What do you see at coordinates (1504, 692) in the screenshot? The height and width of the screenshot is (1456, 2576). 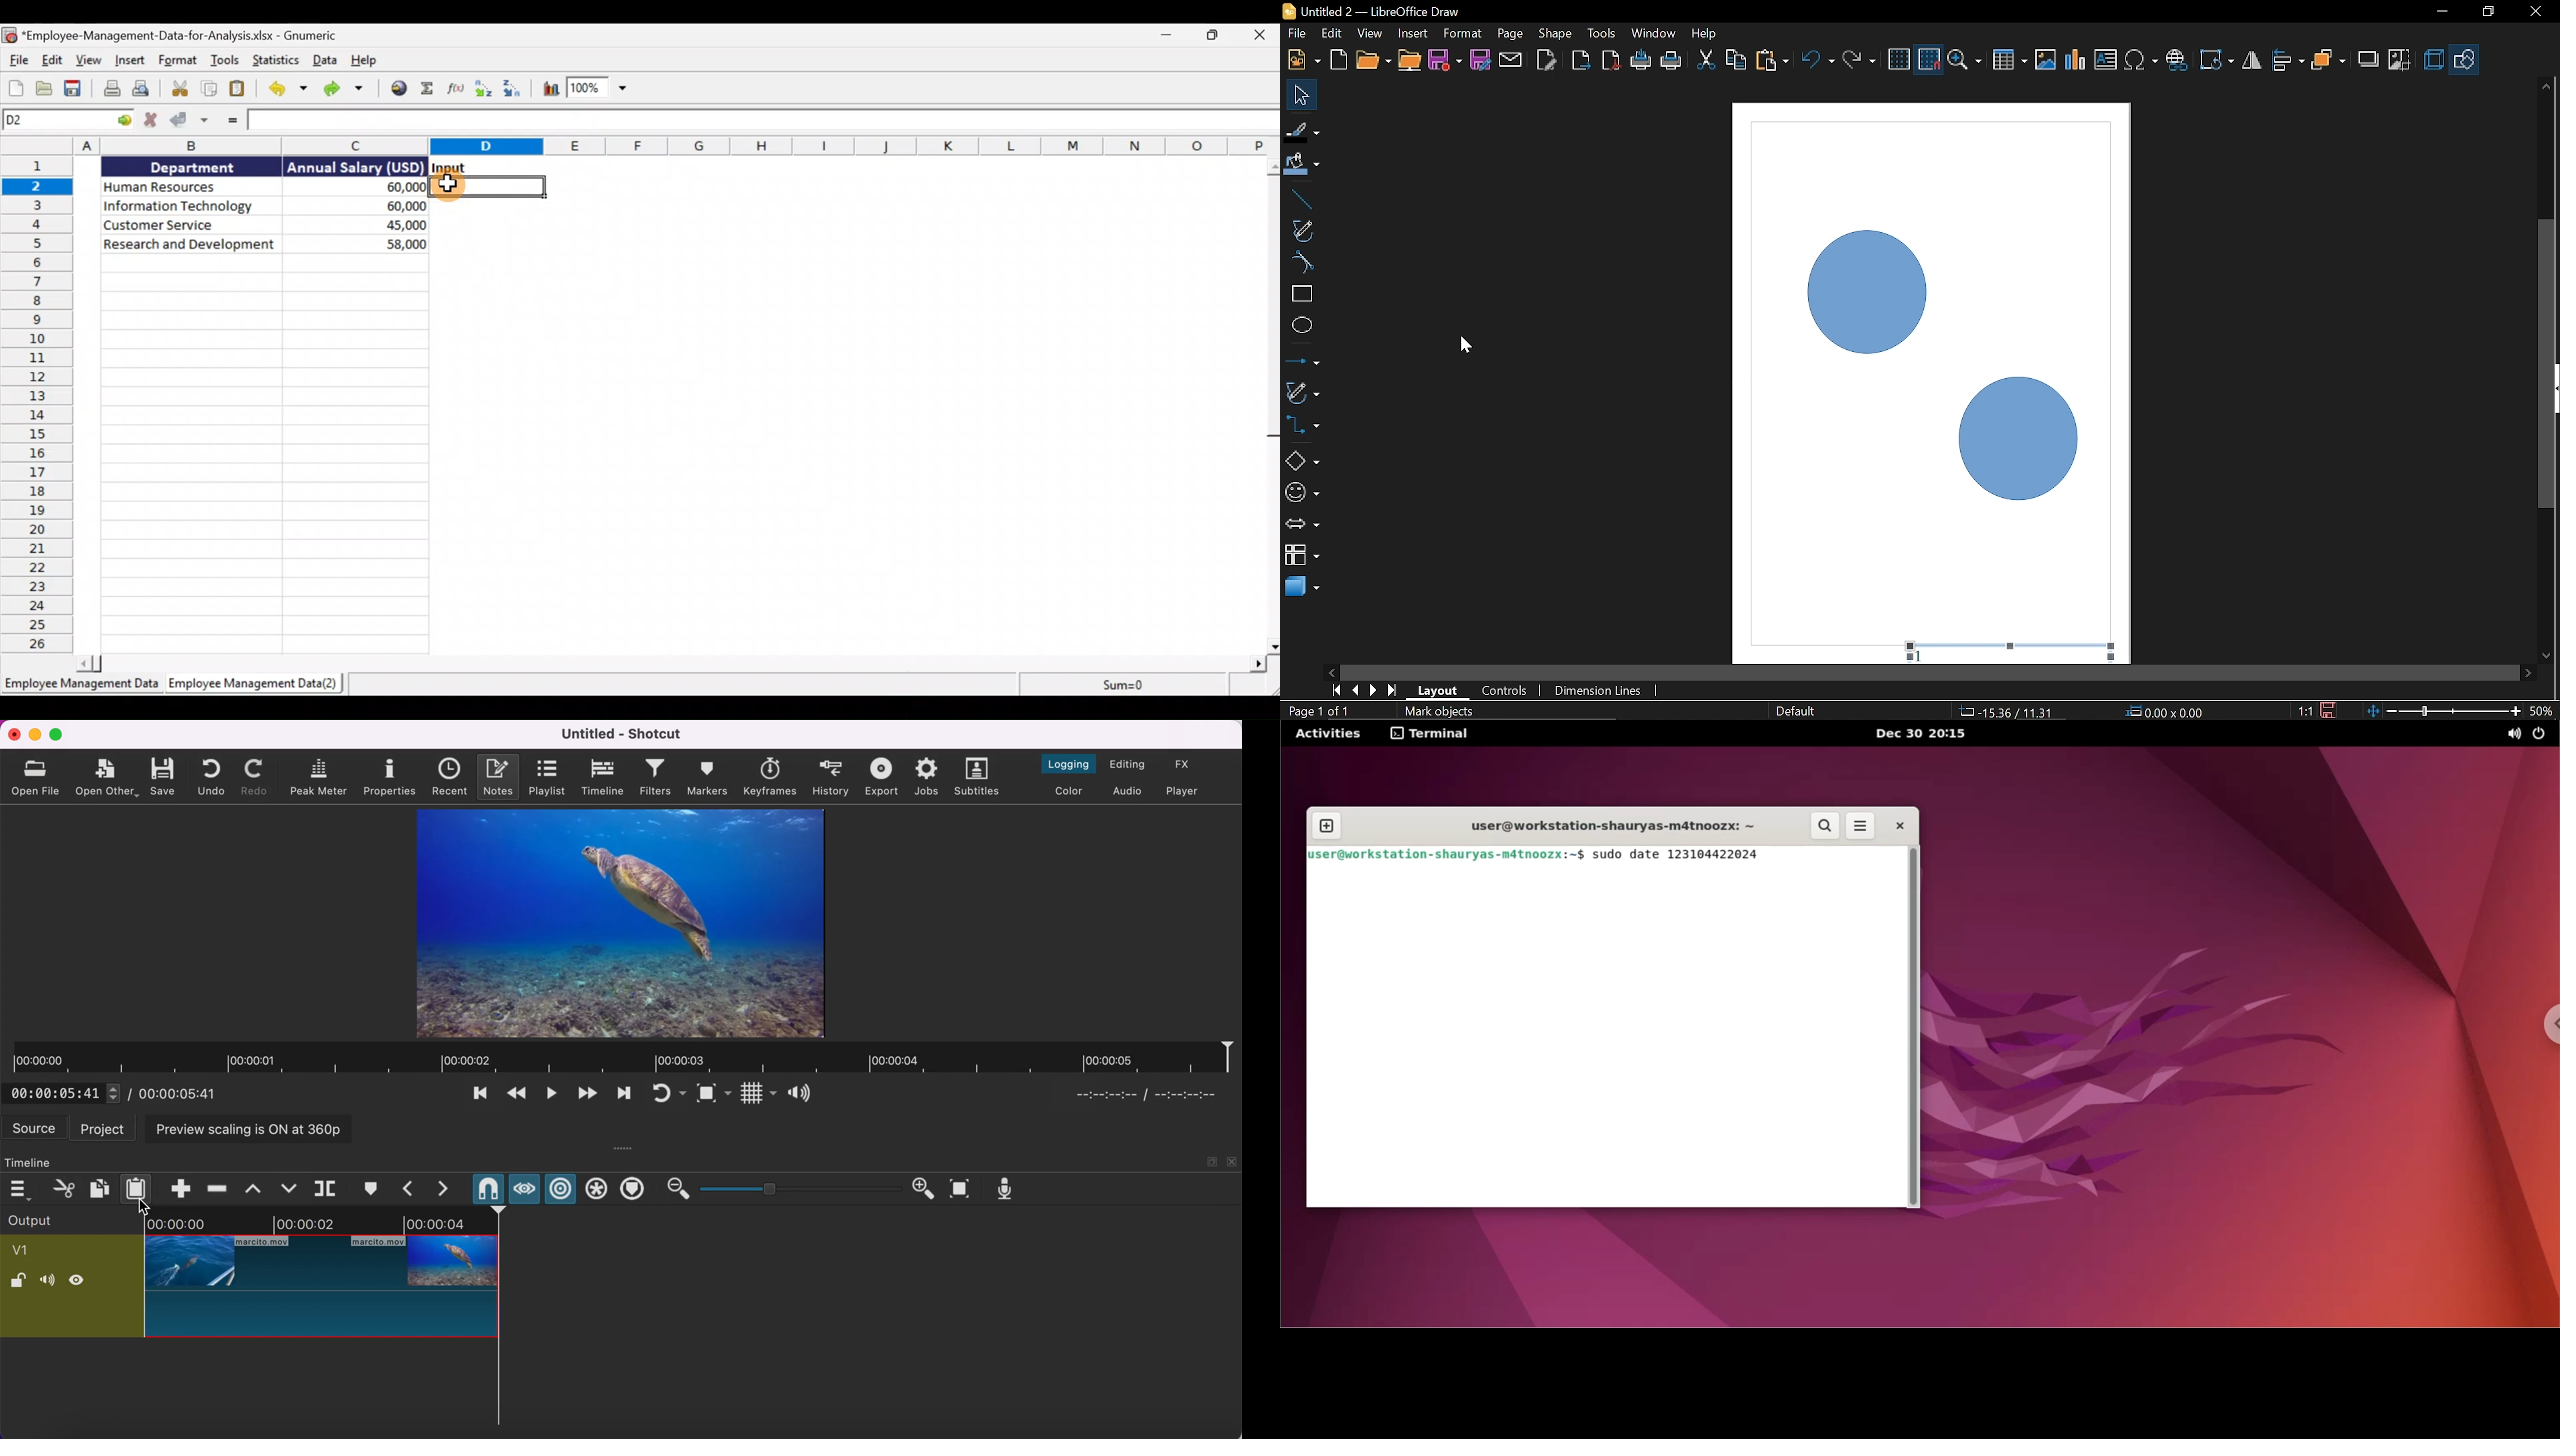 I see `Controls` at bounding box center [1504, 692].